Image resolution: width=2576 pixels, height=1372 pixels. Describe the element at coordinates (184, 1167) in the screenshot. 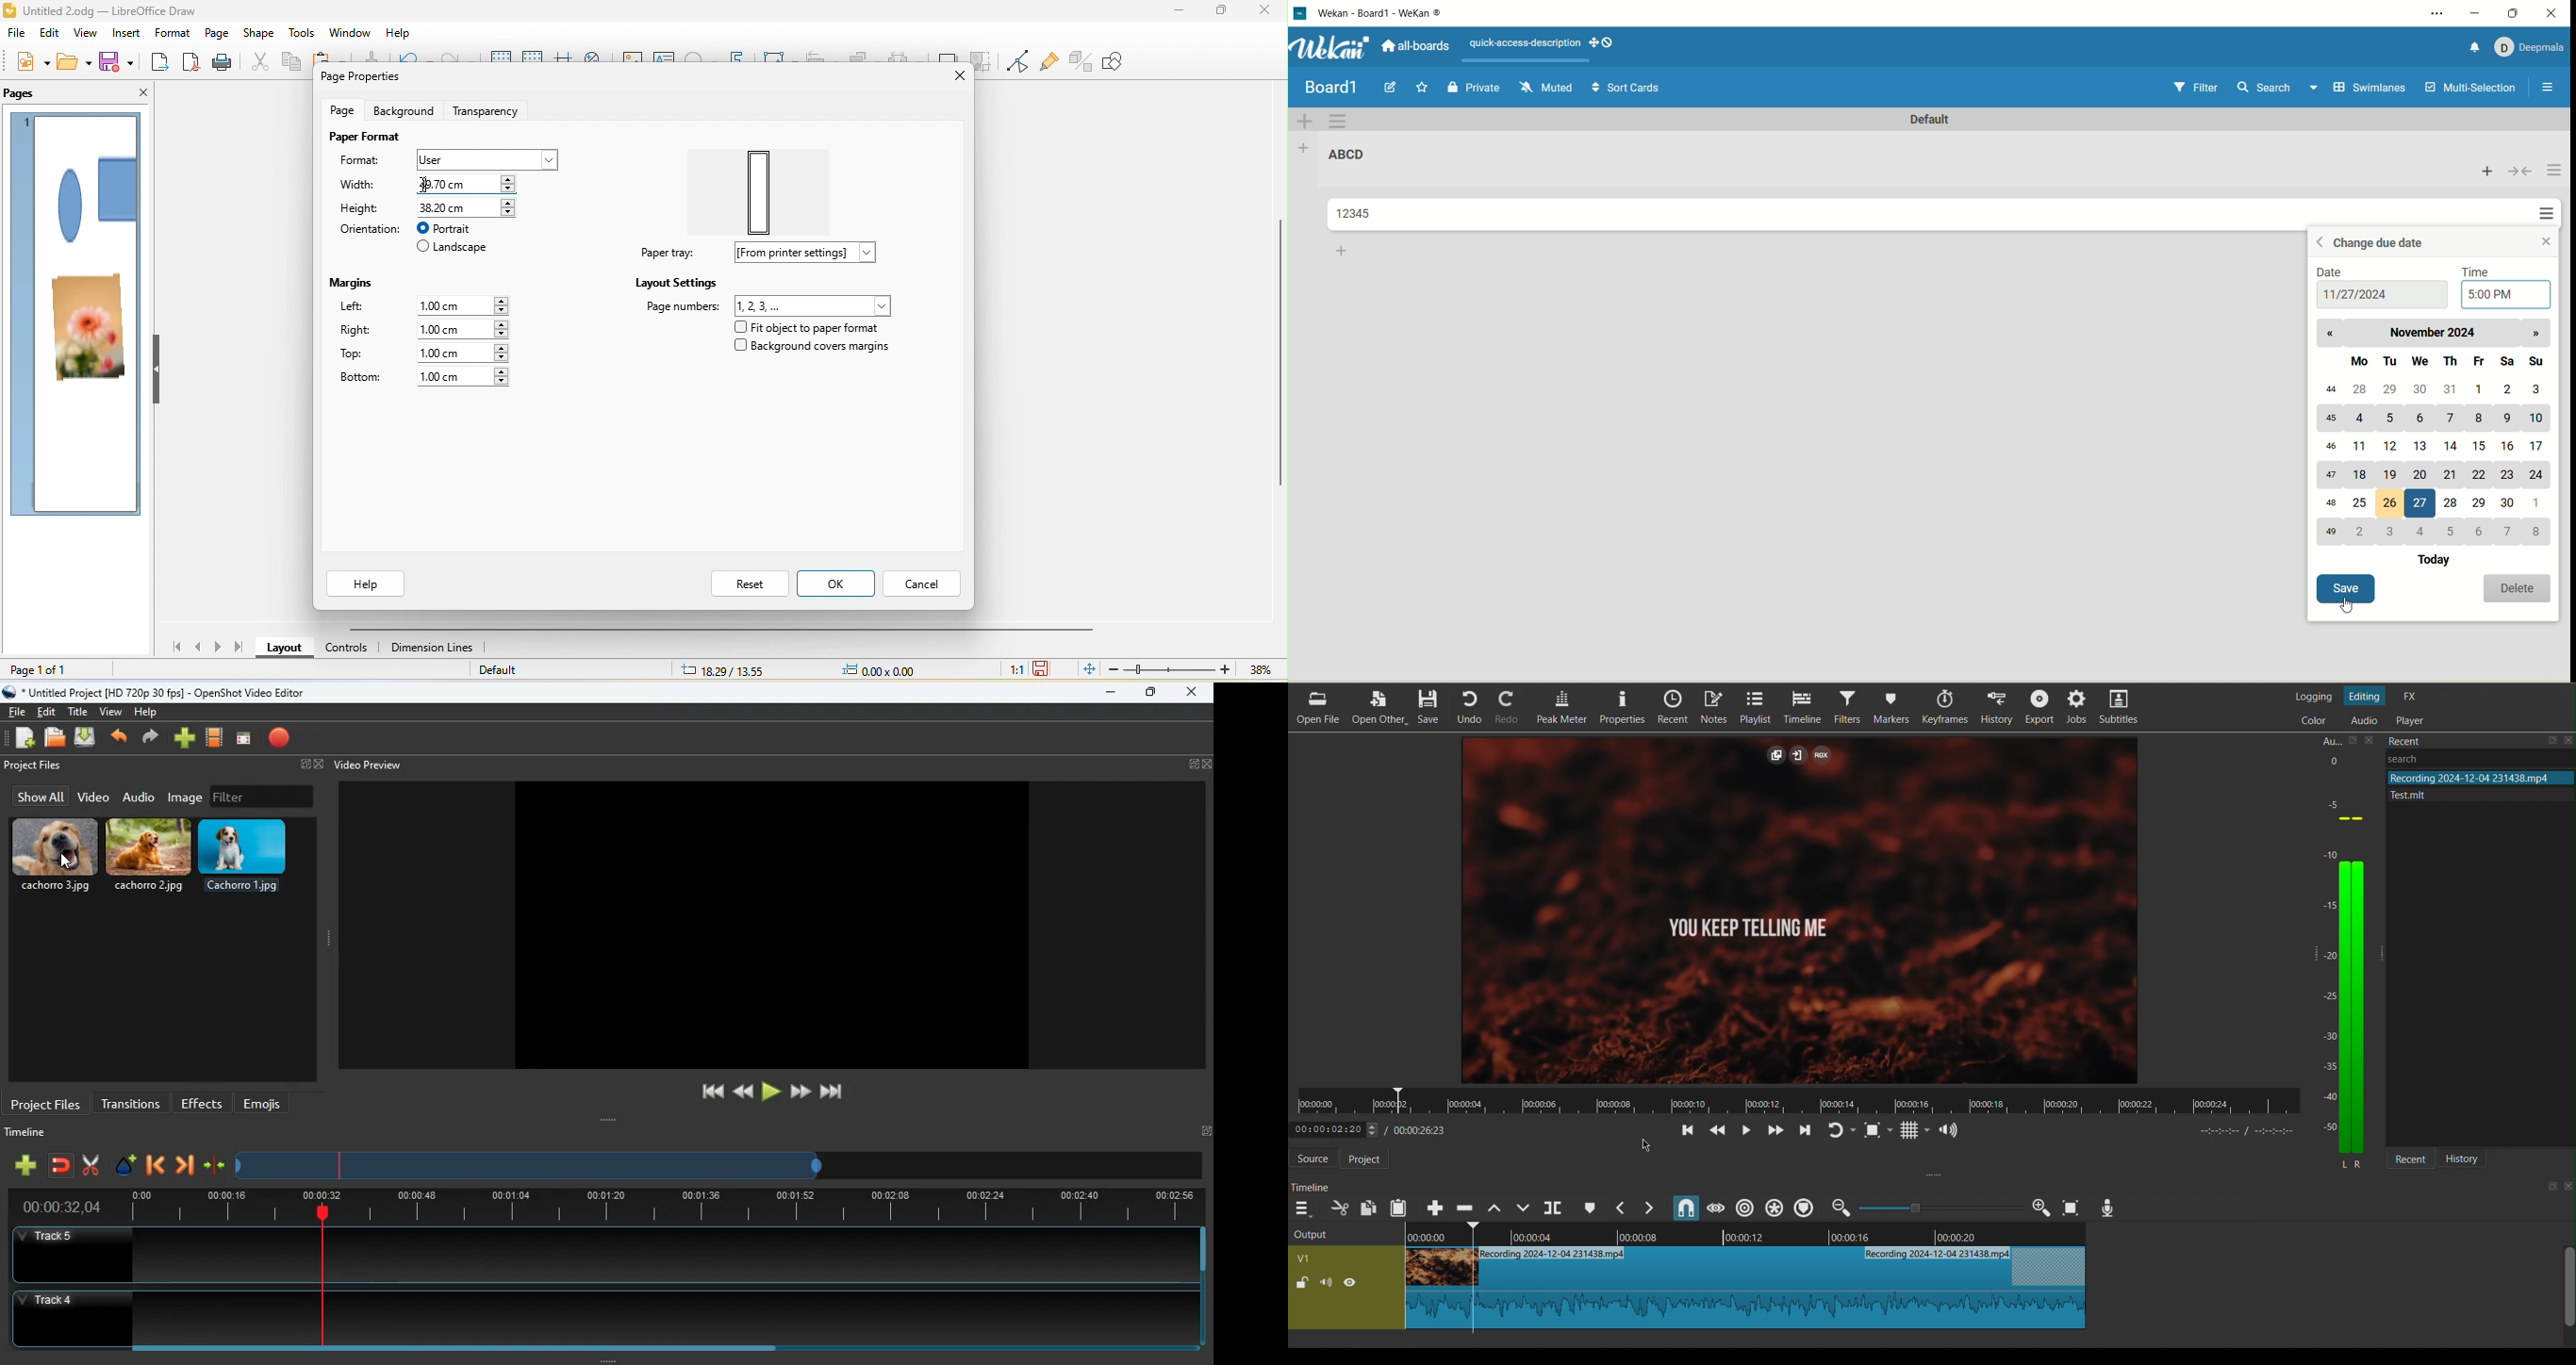

I see `forward` at that location.